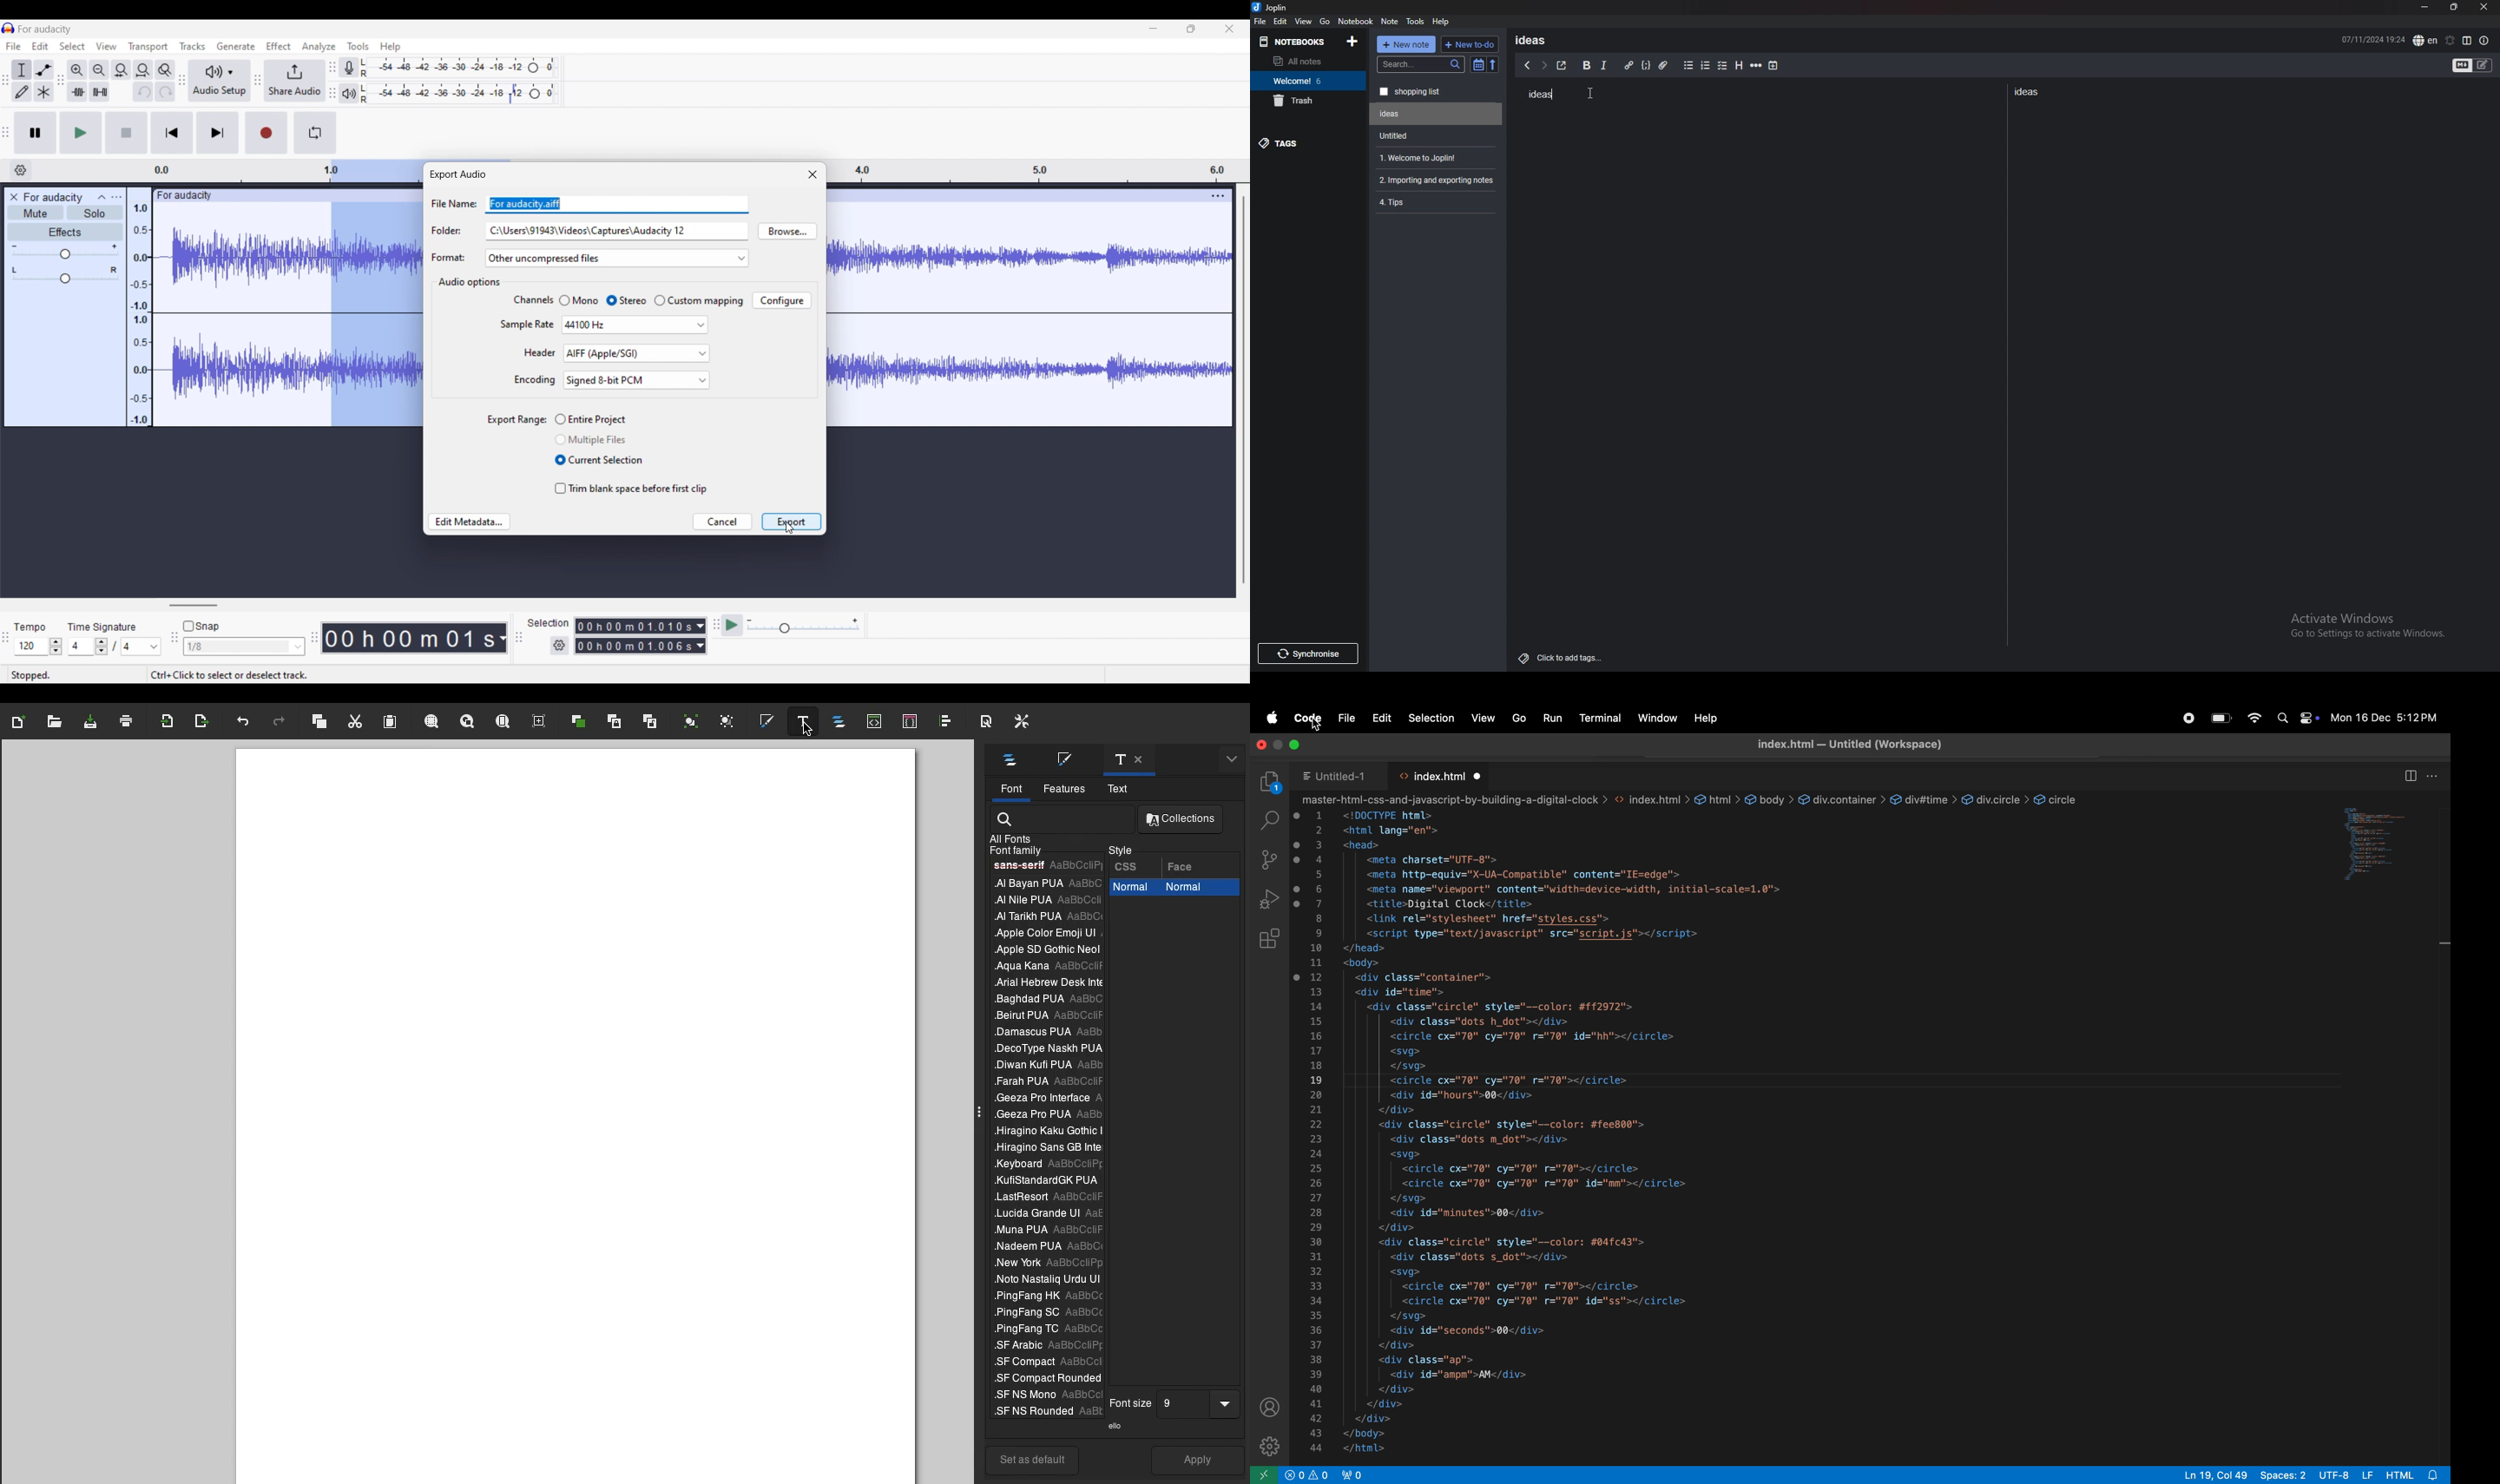 The width and height of the screenshot is (2520, 1484). Describe the element at coordinates (1064, 788) in the screenshot. I see `Features` at that location.